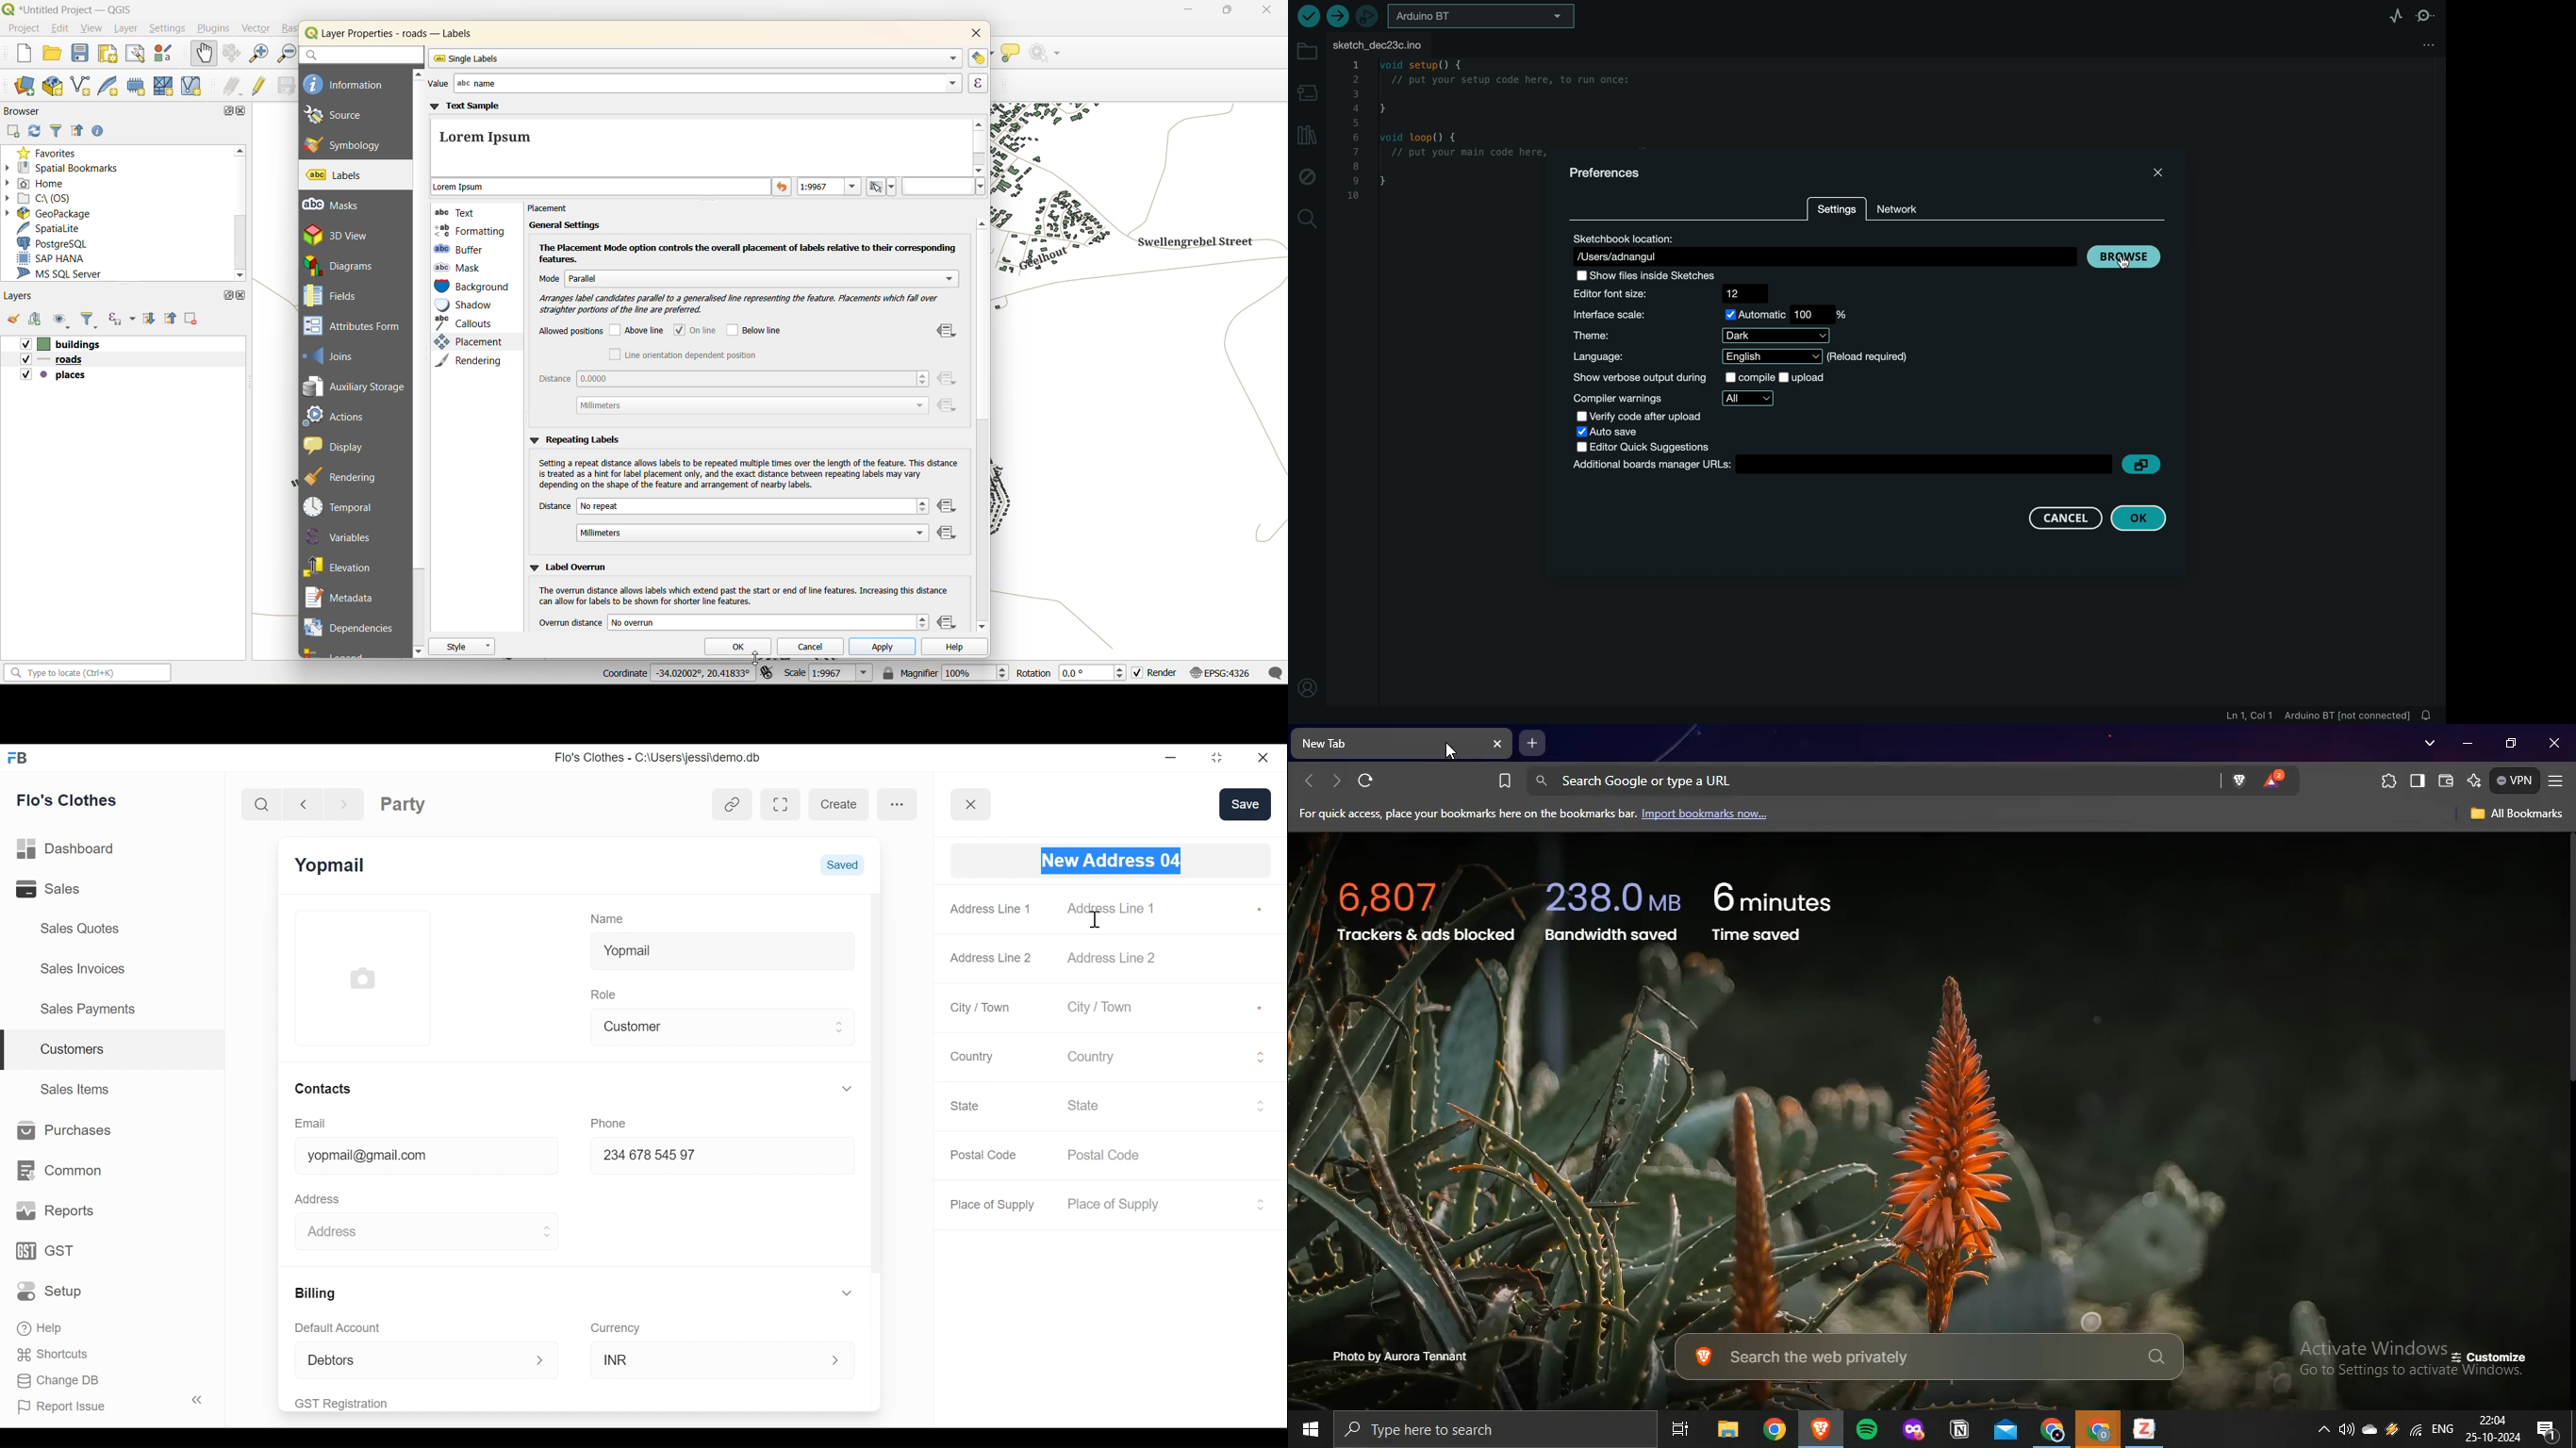 Image resolution: width=2576 pixels, height=1456 pixels. Describe the element at coordinates (322, 1088) in the screenshot. I see `Contacts` at that location.